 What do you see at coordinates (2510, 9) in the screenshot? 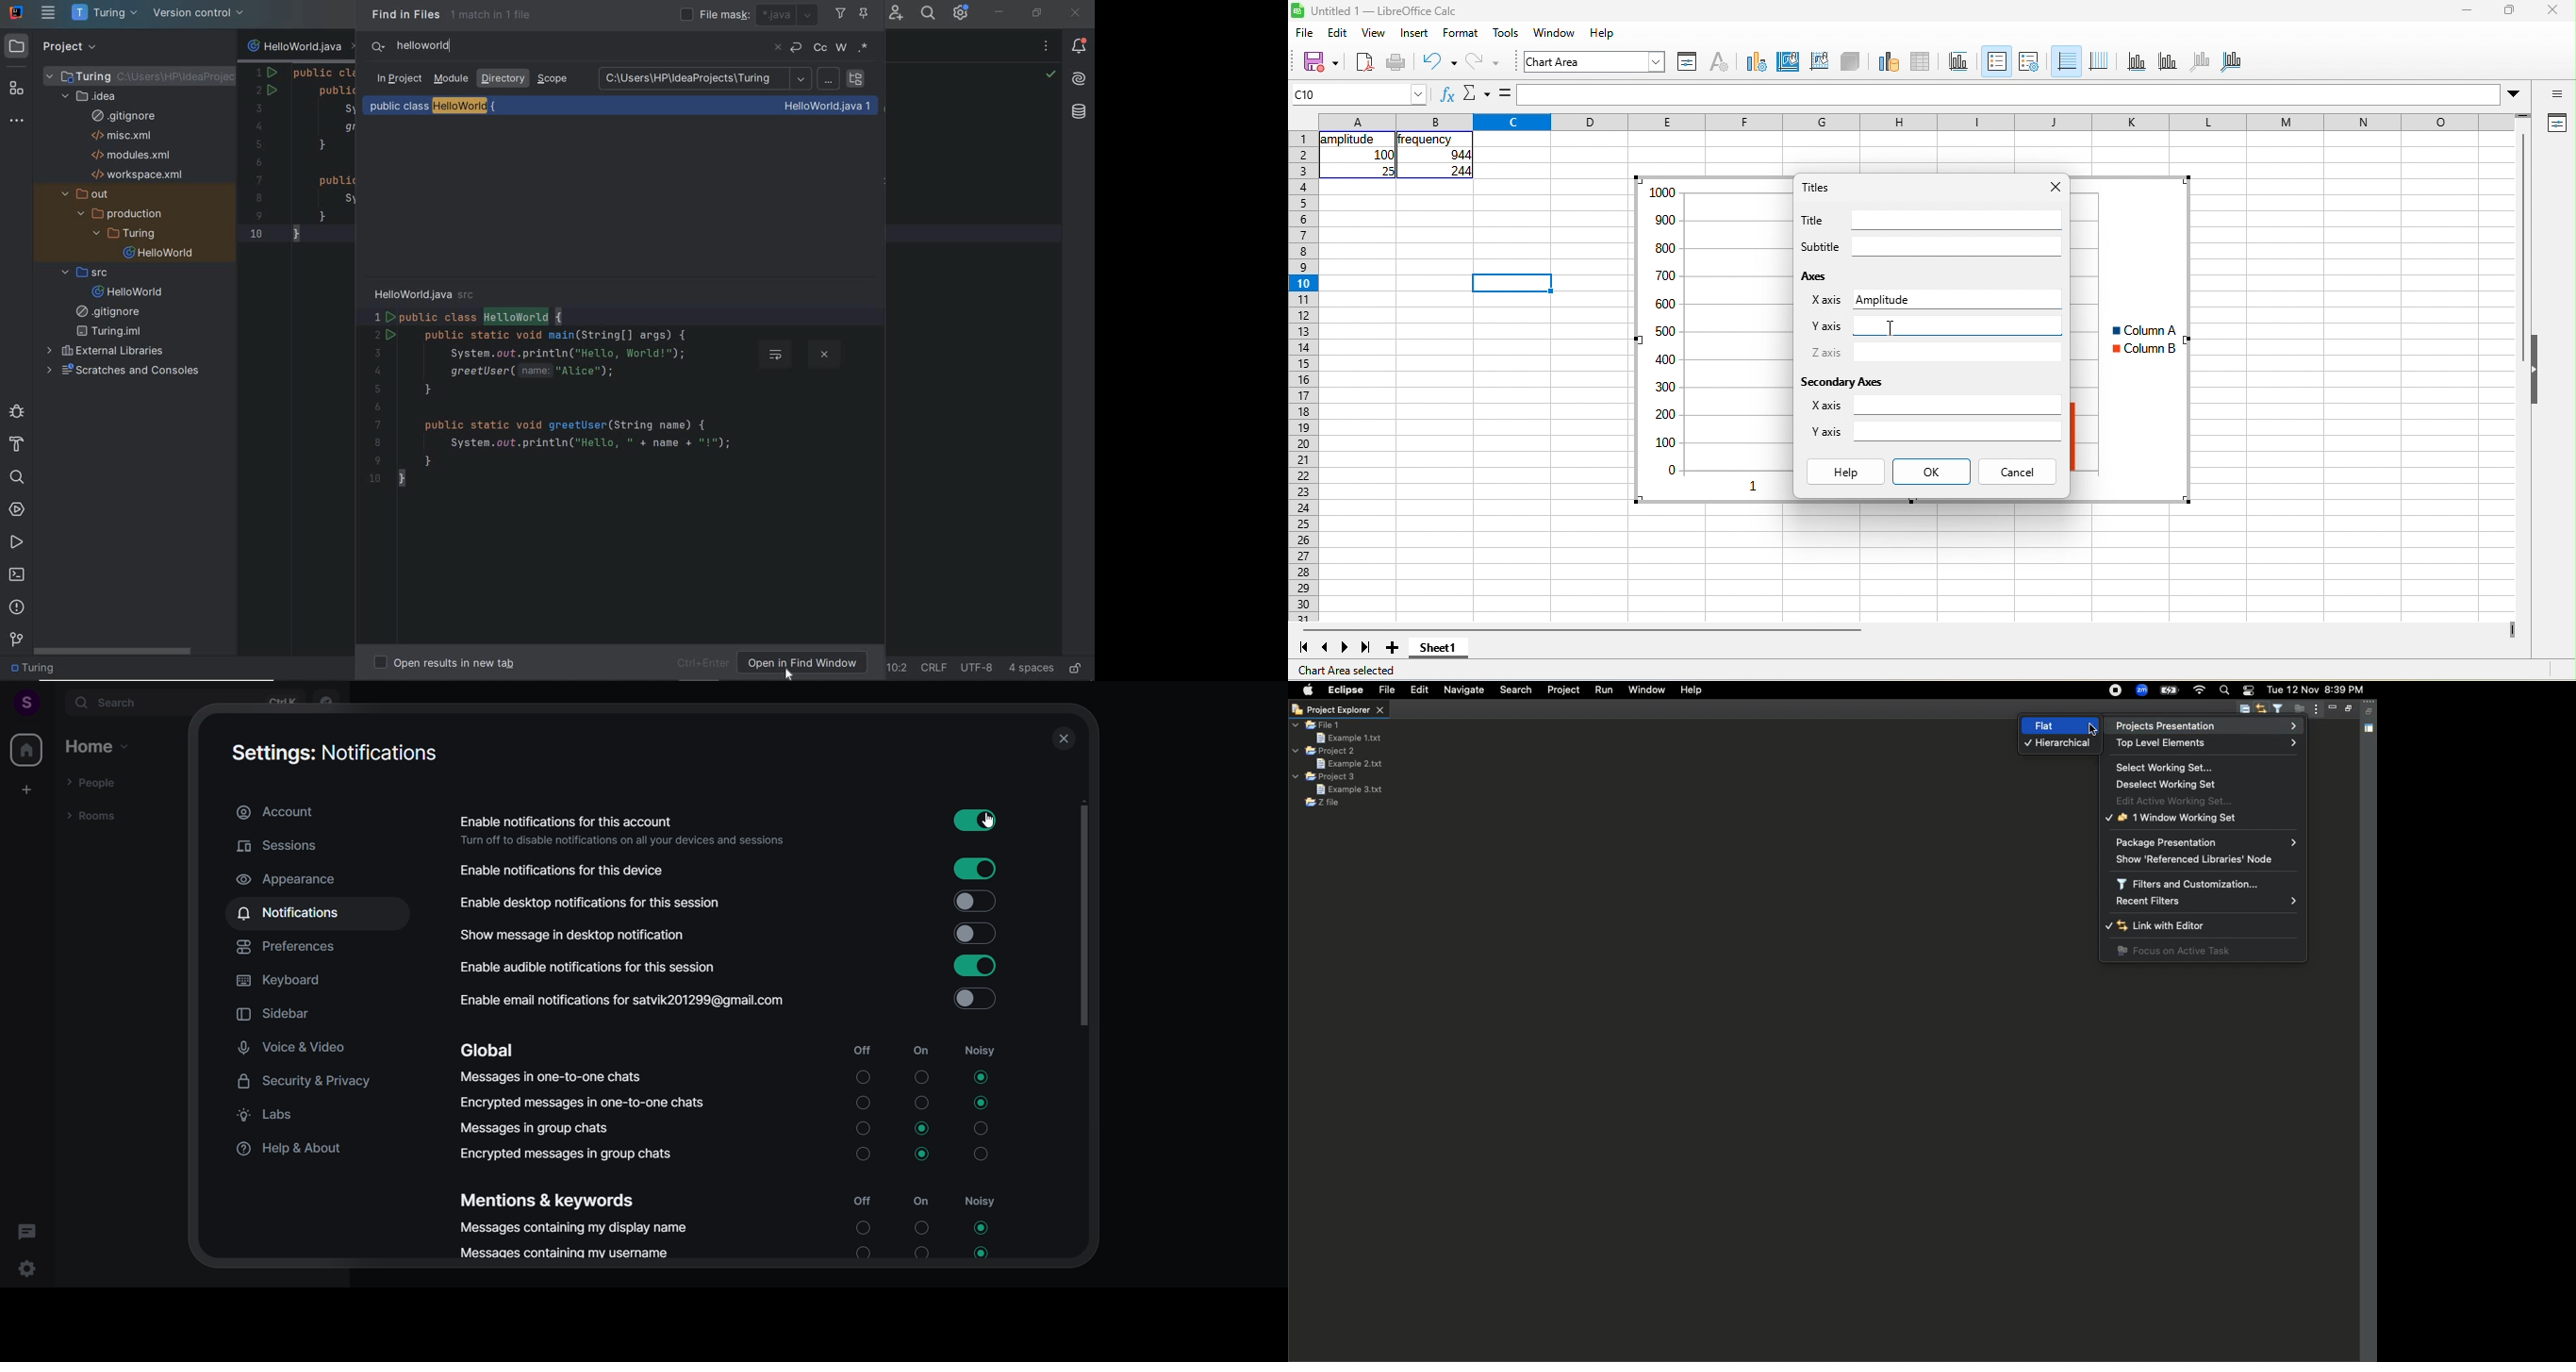
I see `maximize` at bounding box center [2510, 9].